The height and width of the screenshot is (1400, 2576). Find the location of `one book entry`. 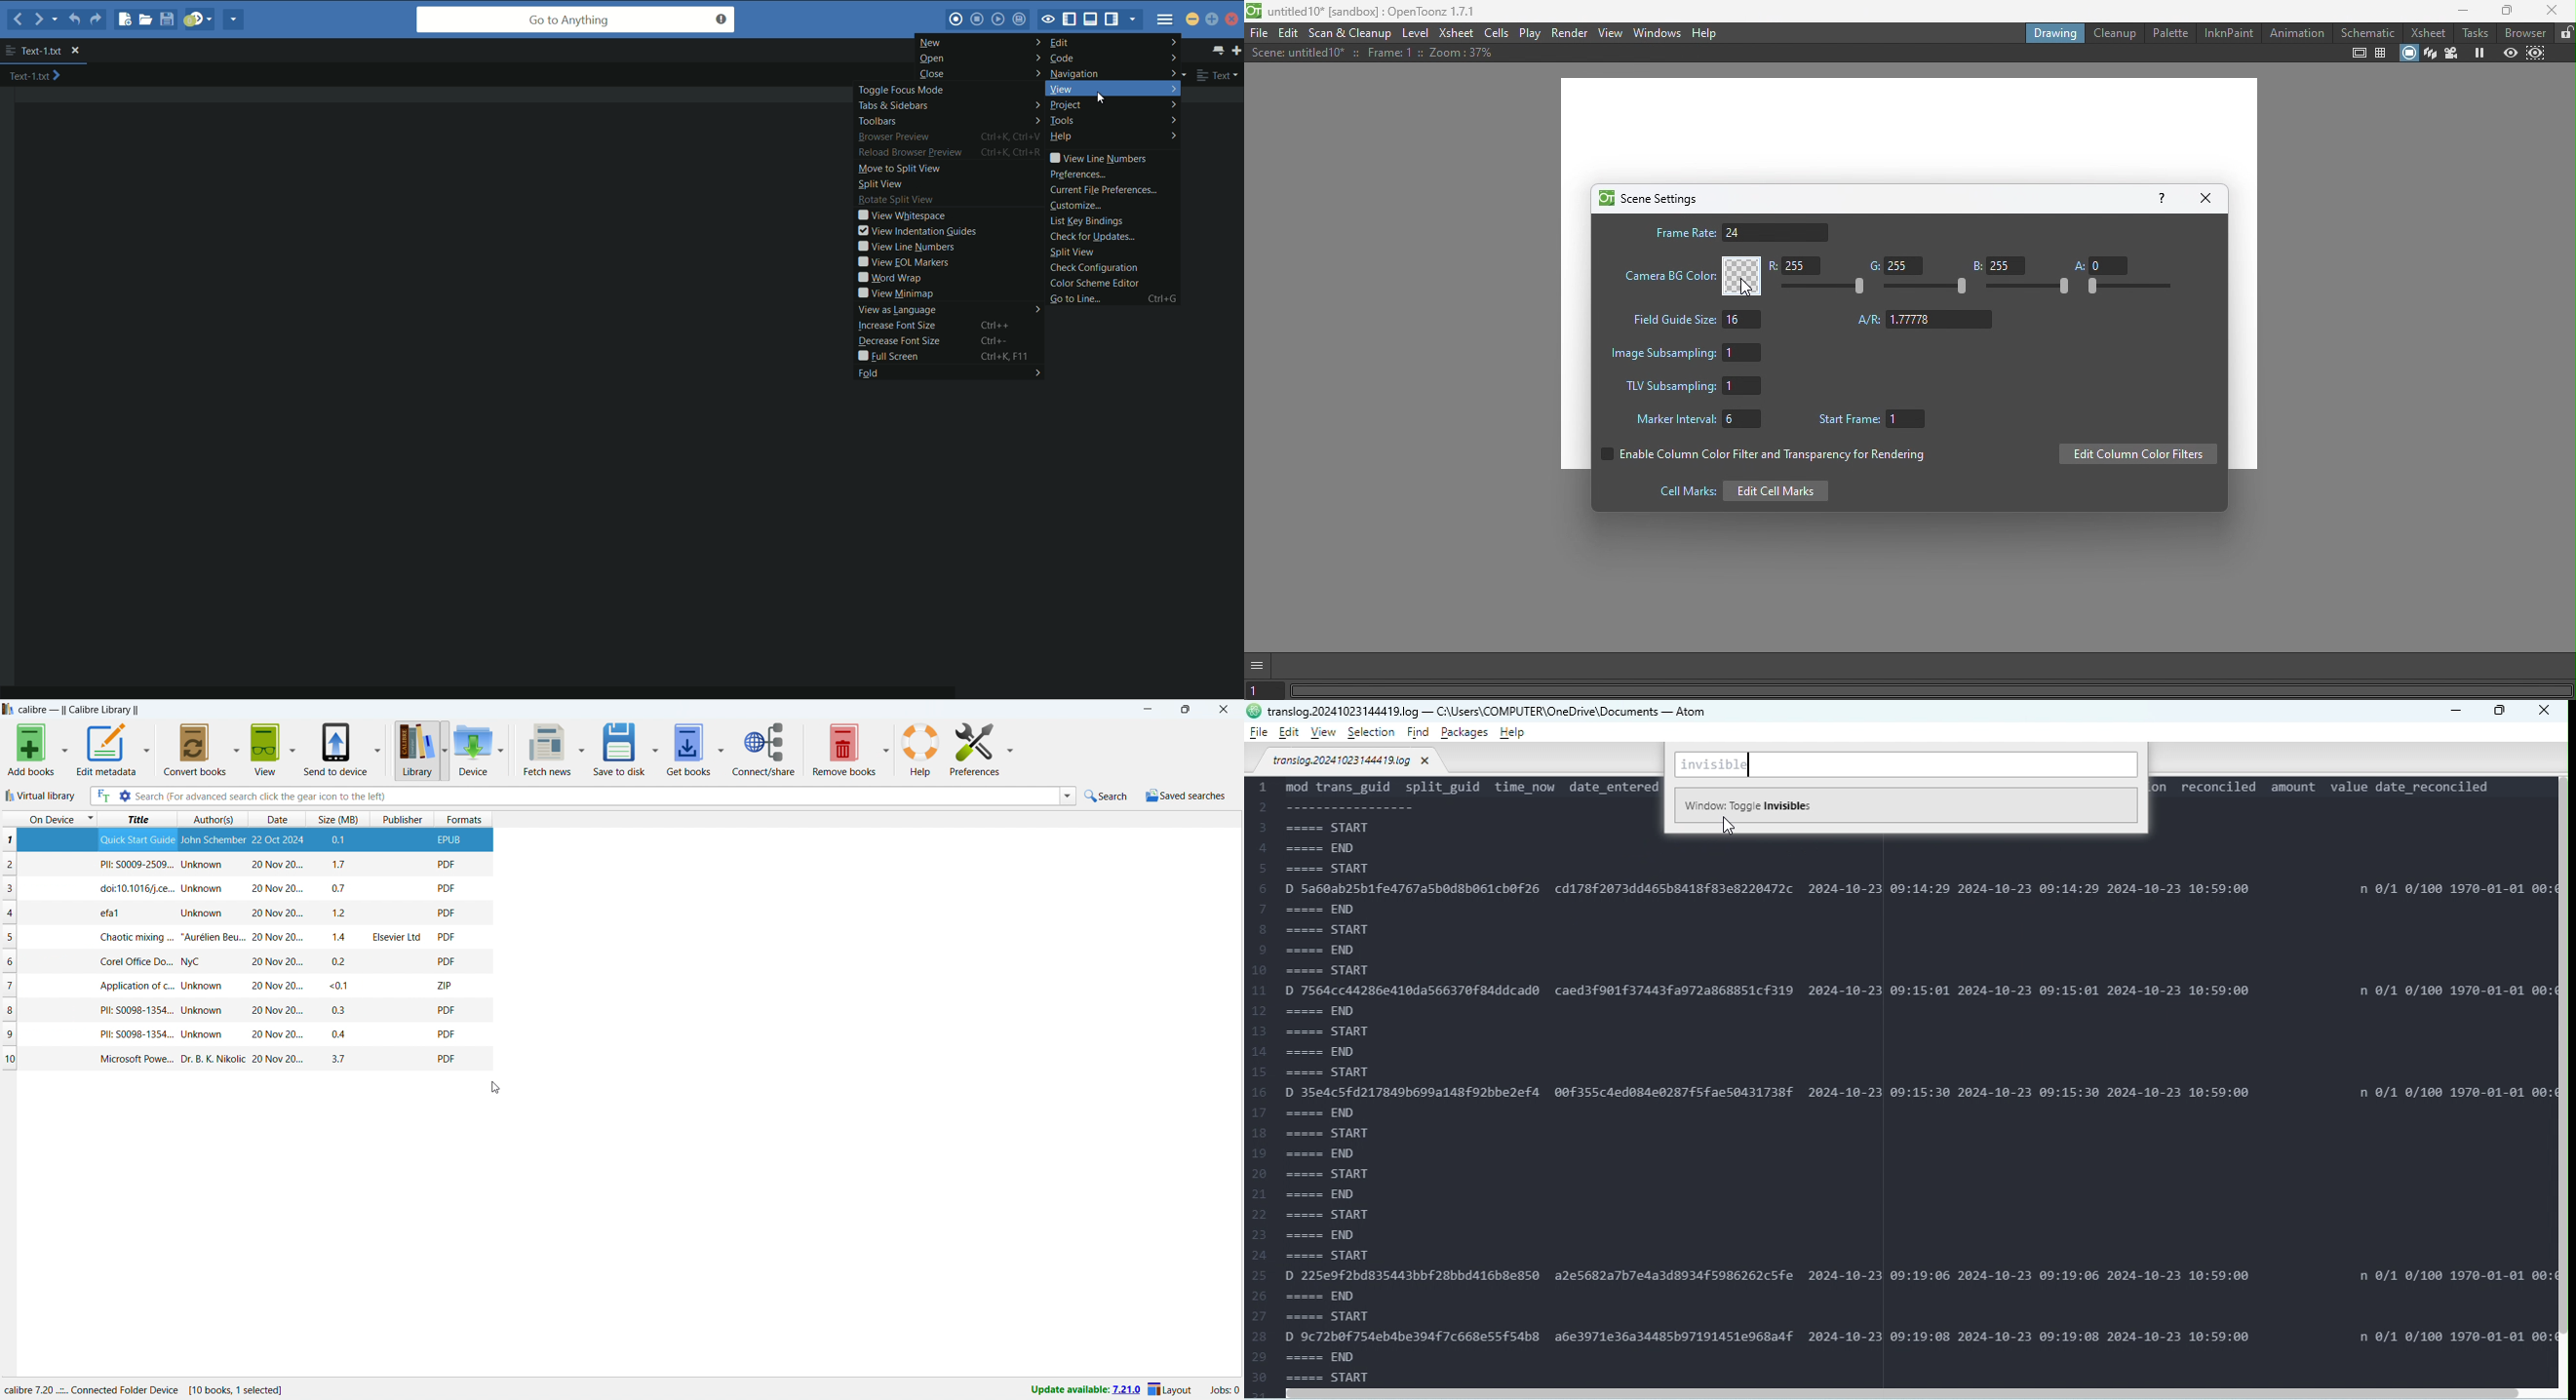

one book entry is located at coordinates (247, 1035).